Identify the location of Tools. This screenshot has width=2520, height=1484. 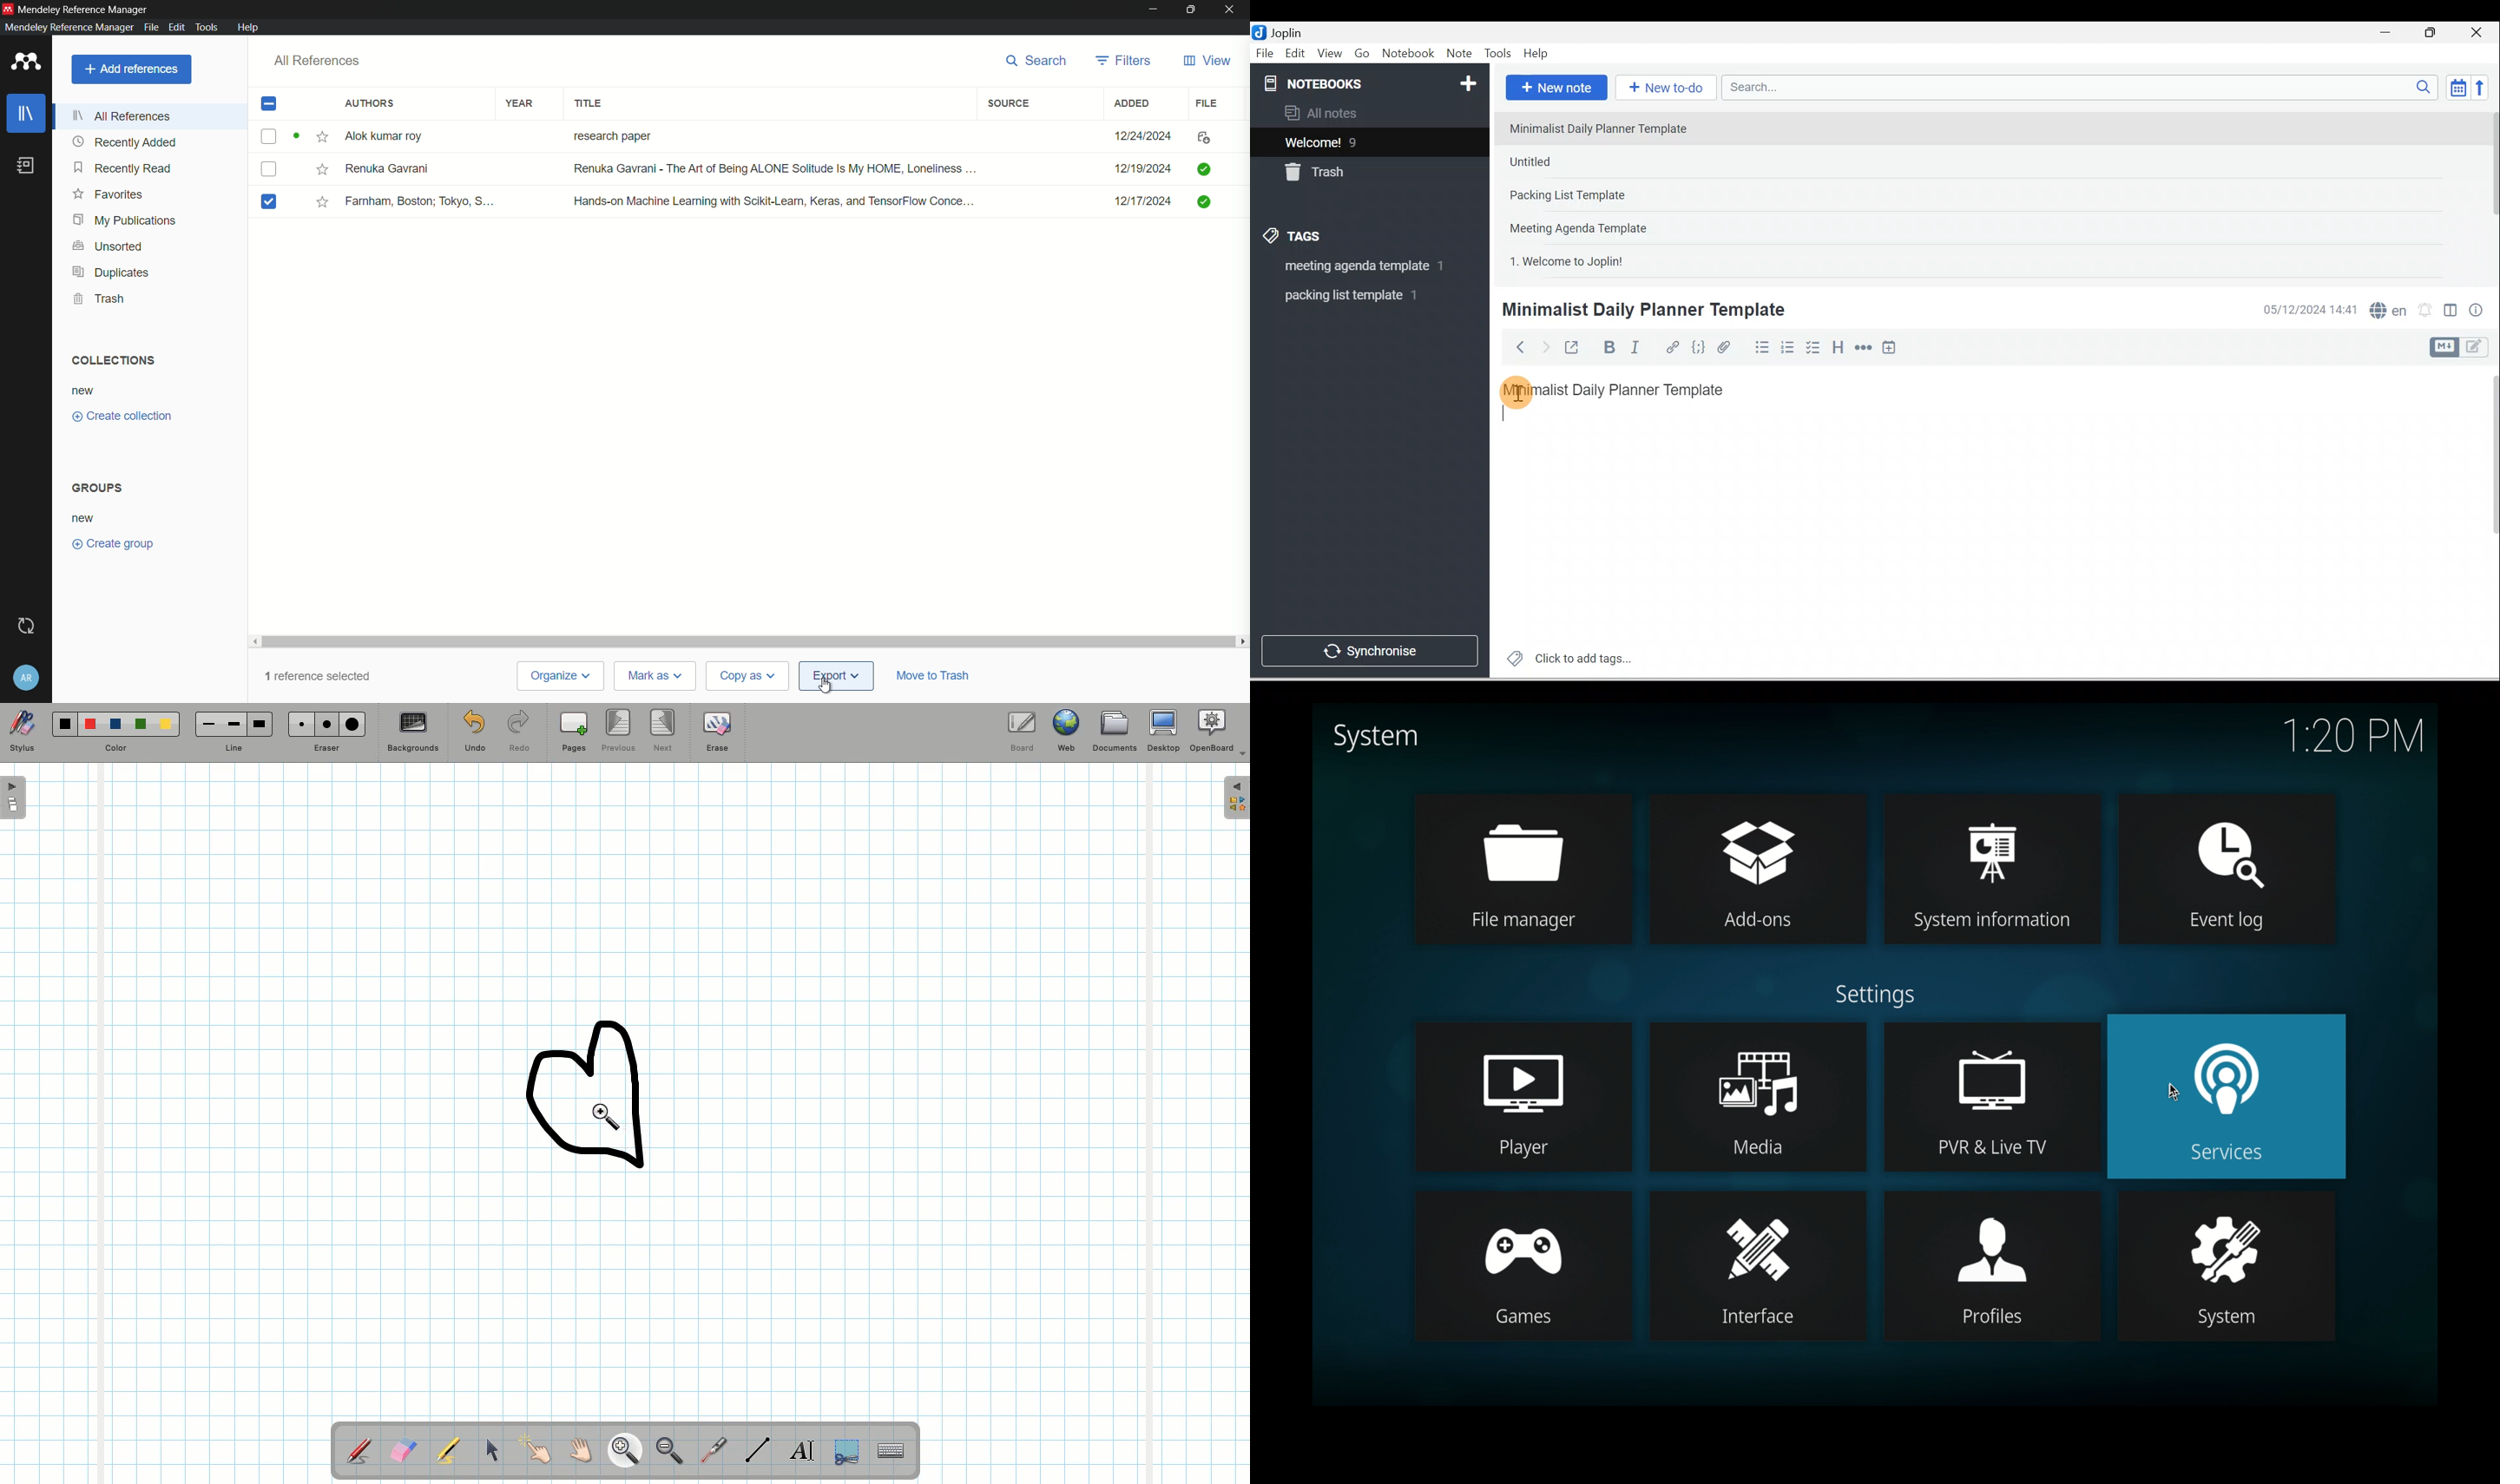
(1497, 53).